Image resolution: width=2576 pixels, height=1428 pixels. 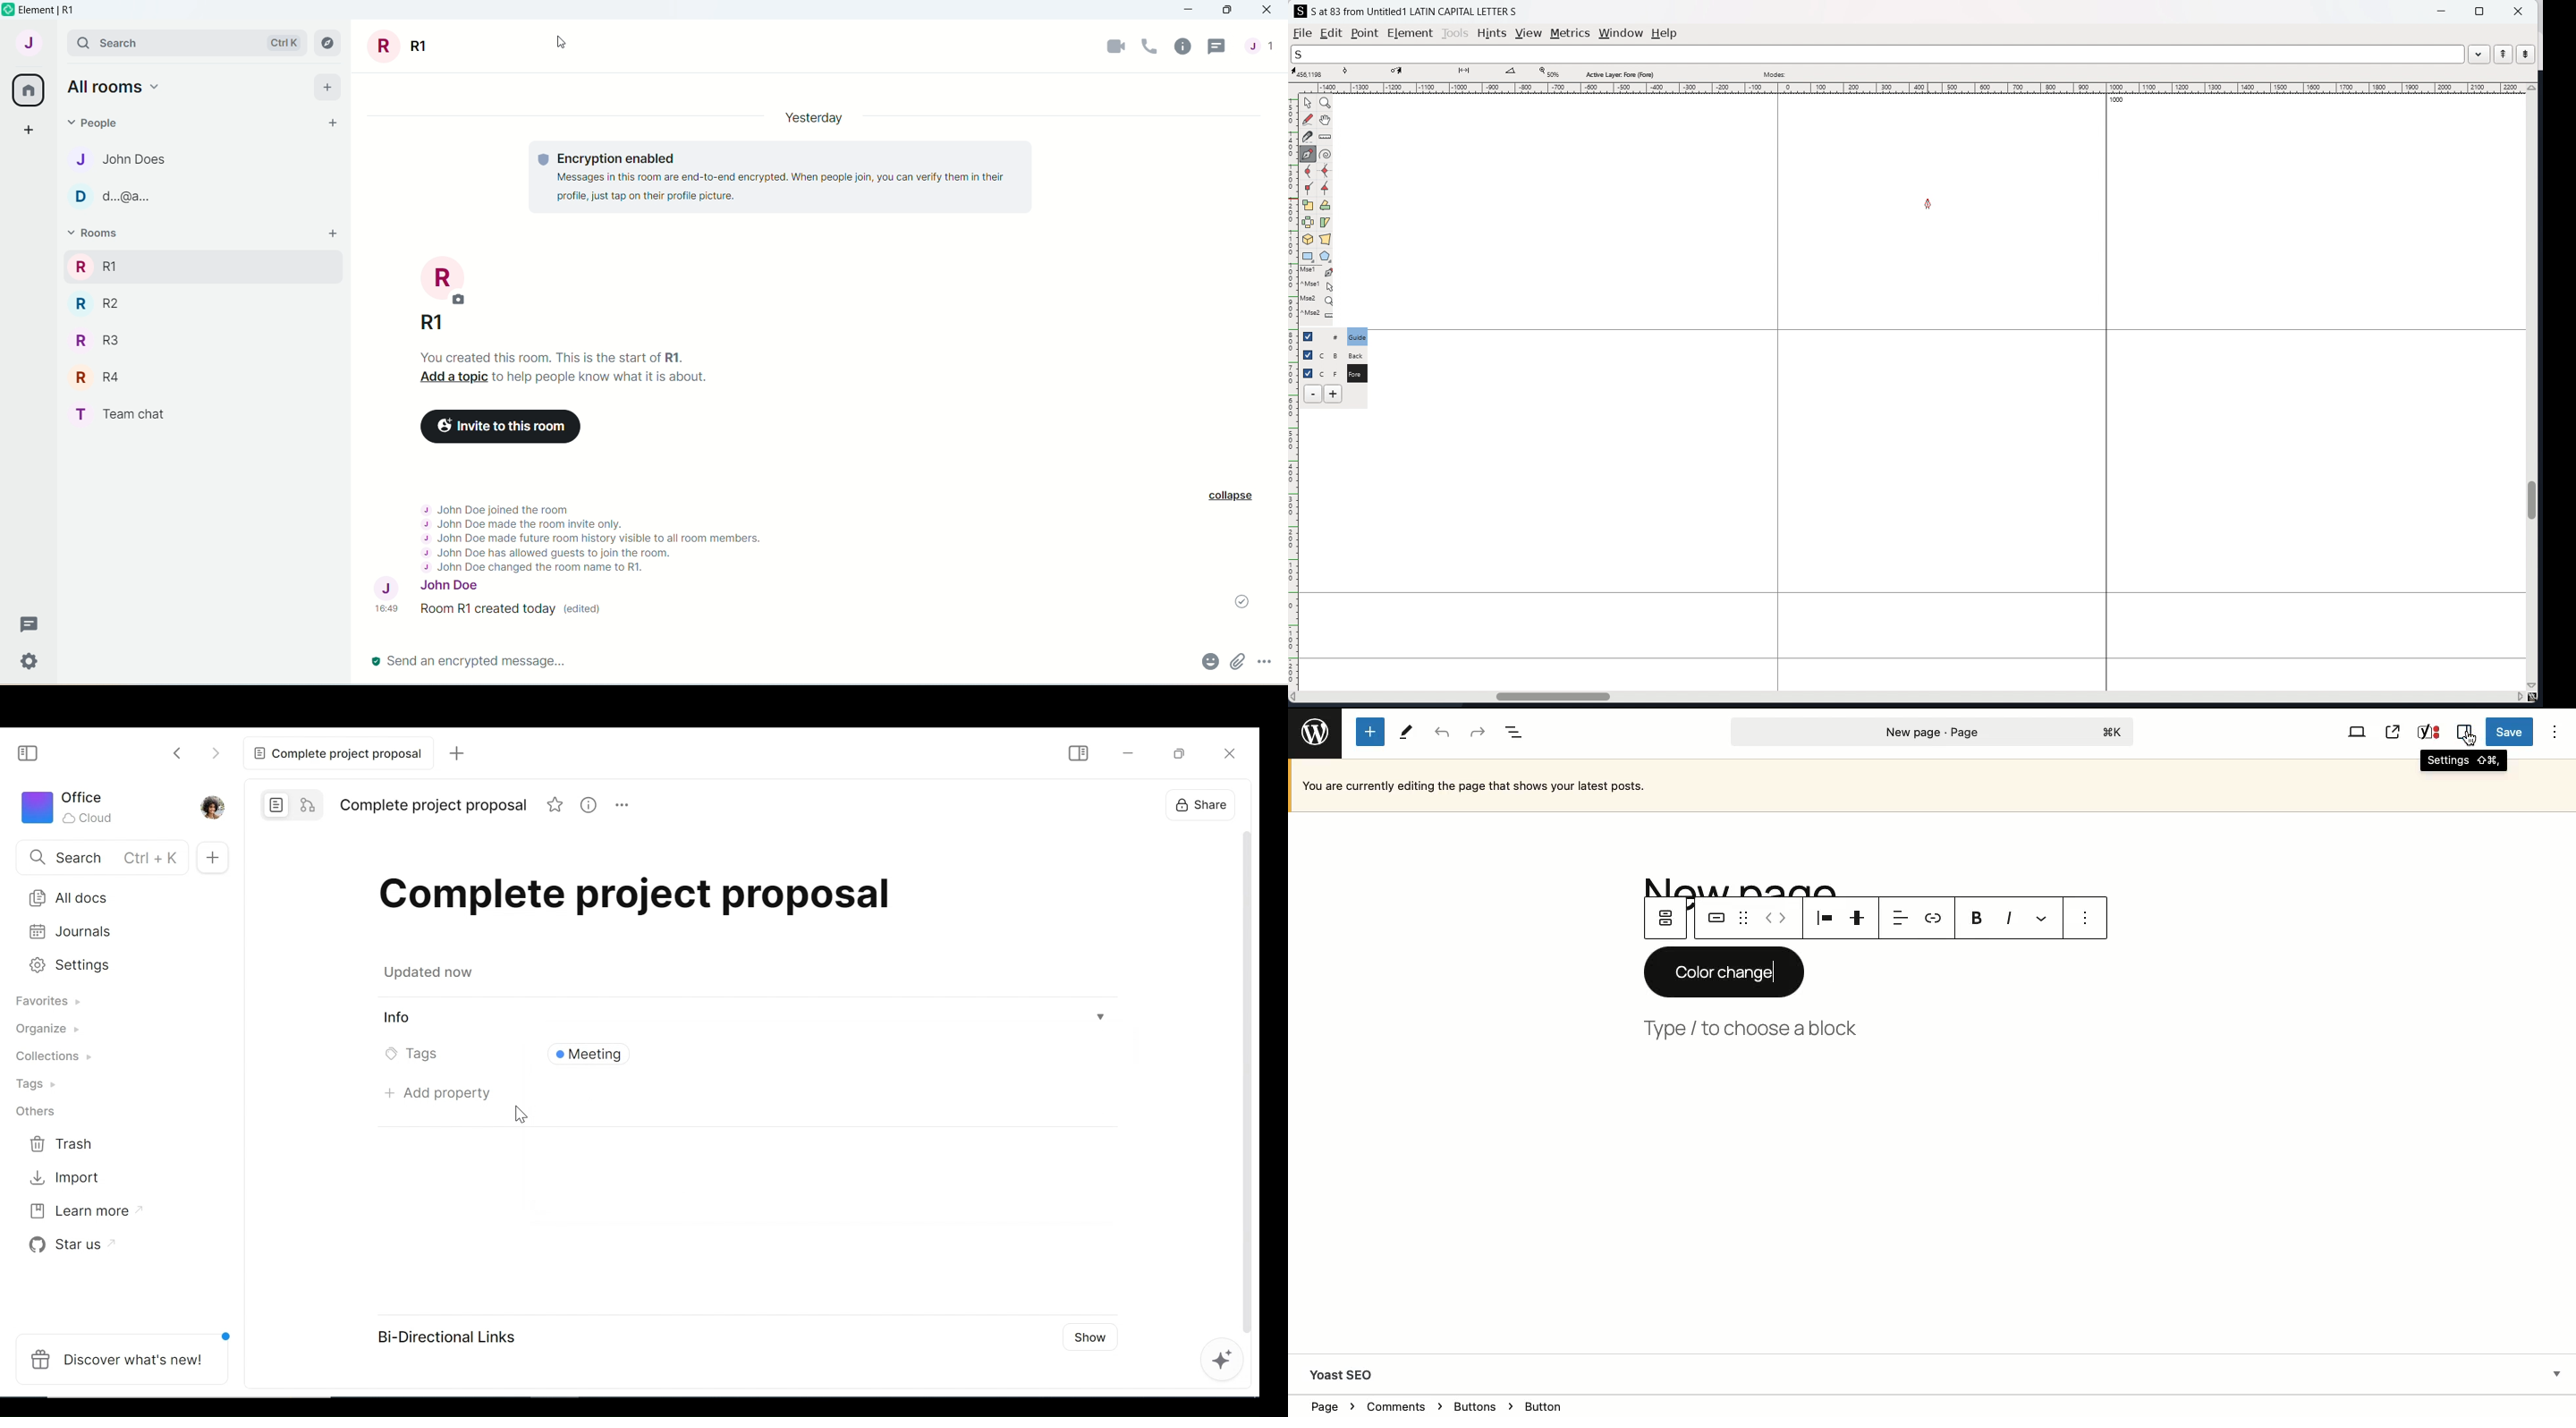 I want to click on d...@a..., so click(x=100, y=197).